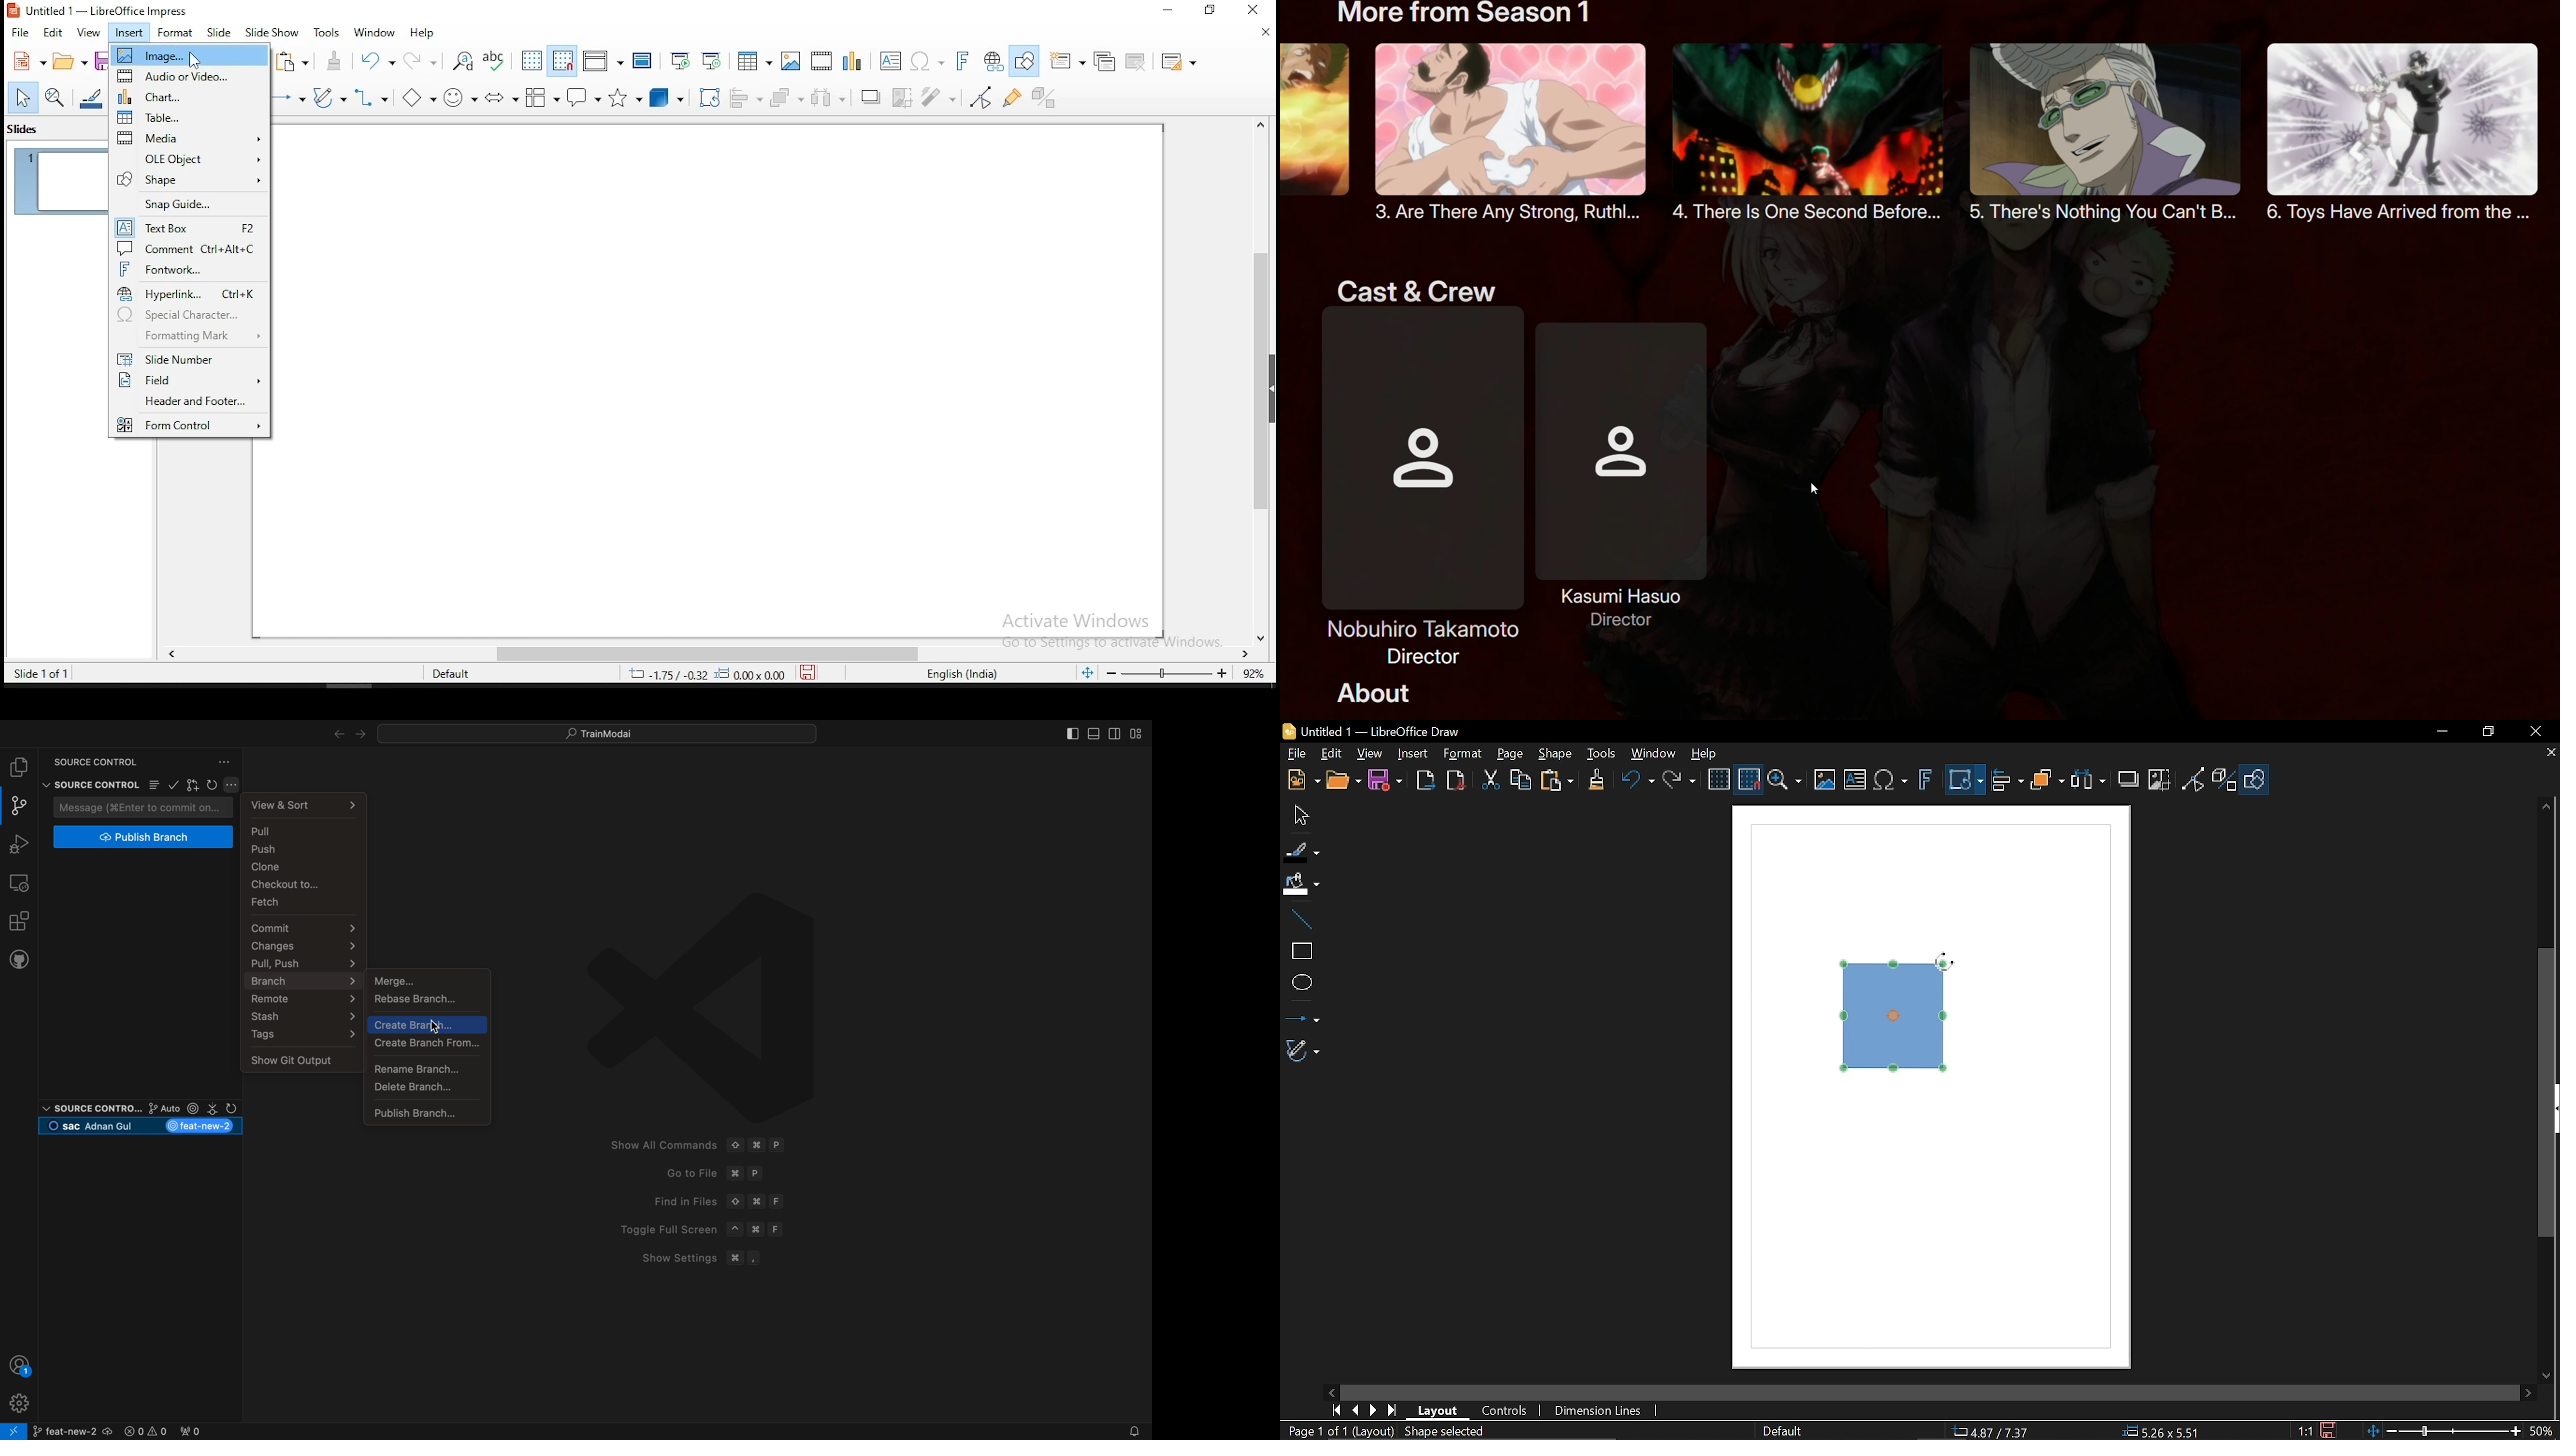 This screenshot has width=2576, height=1456. Describe the element at coordinates (1247, 655) in the screenshot. I see `scroll right` at that location.